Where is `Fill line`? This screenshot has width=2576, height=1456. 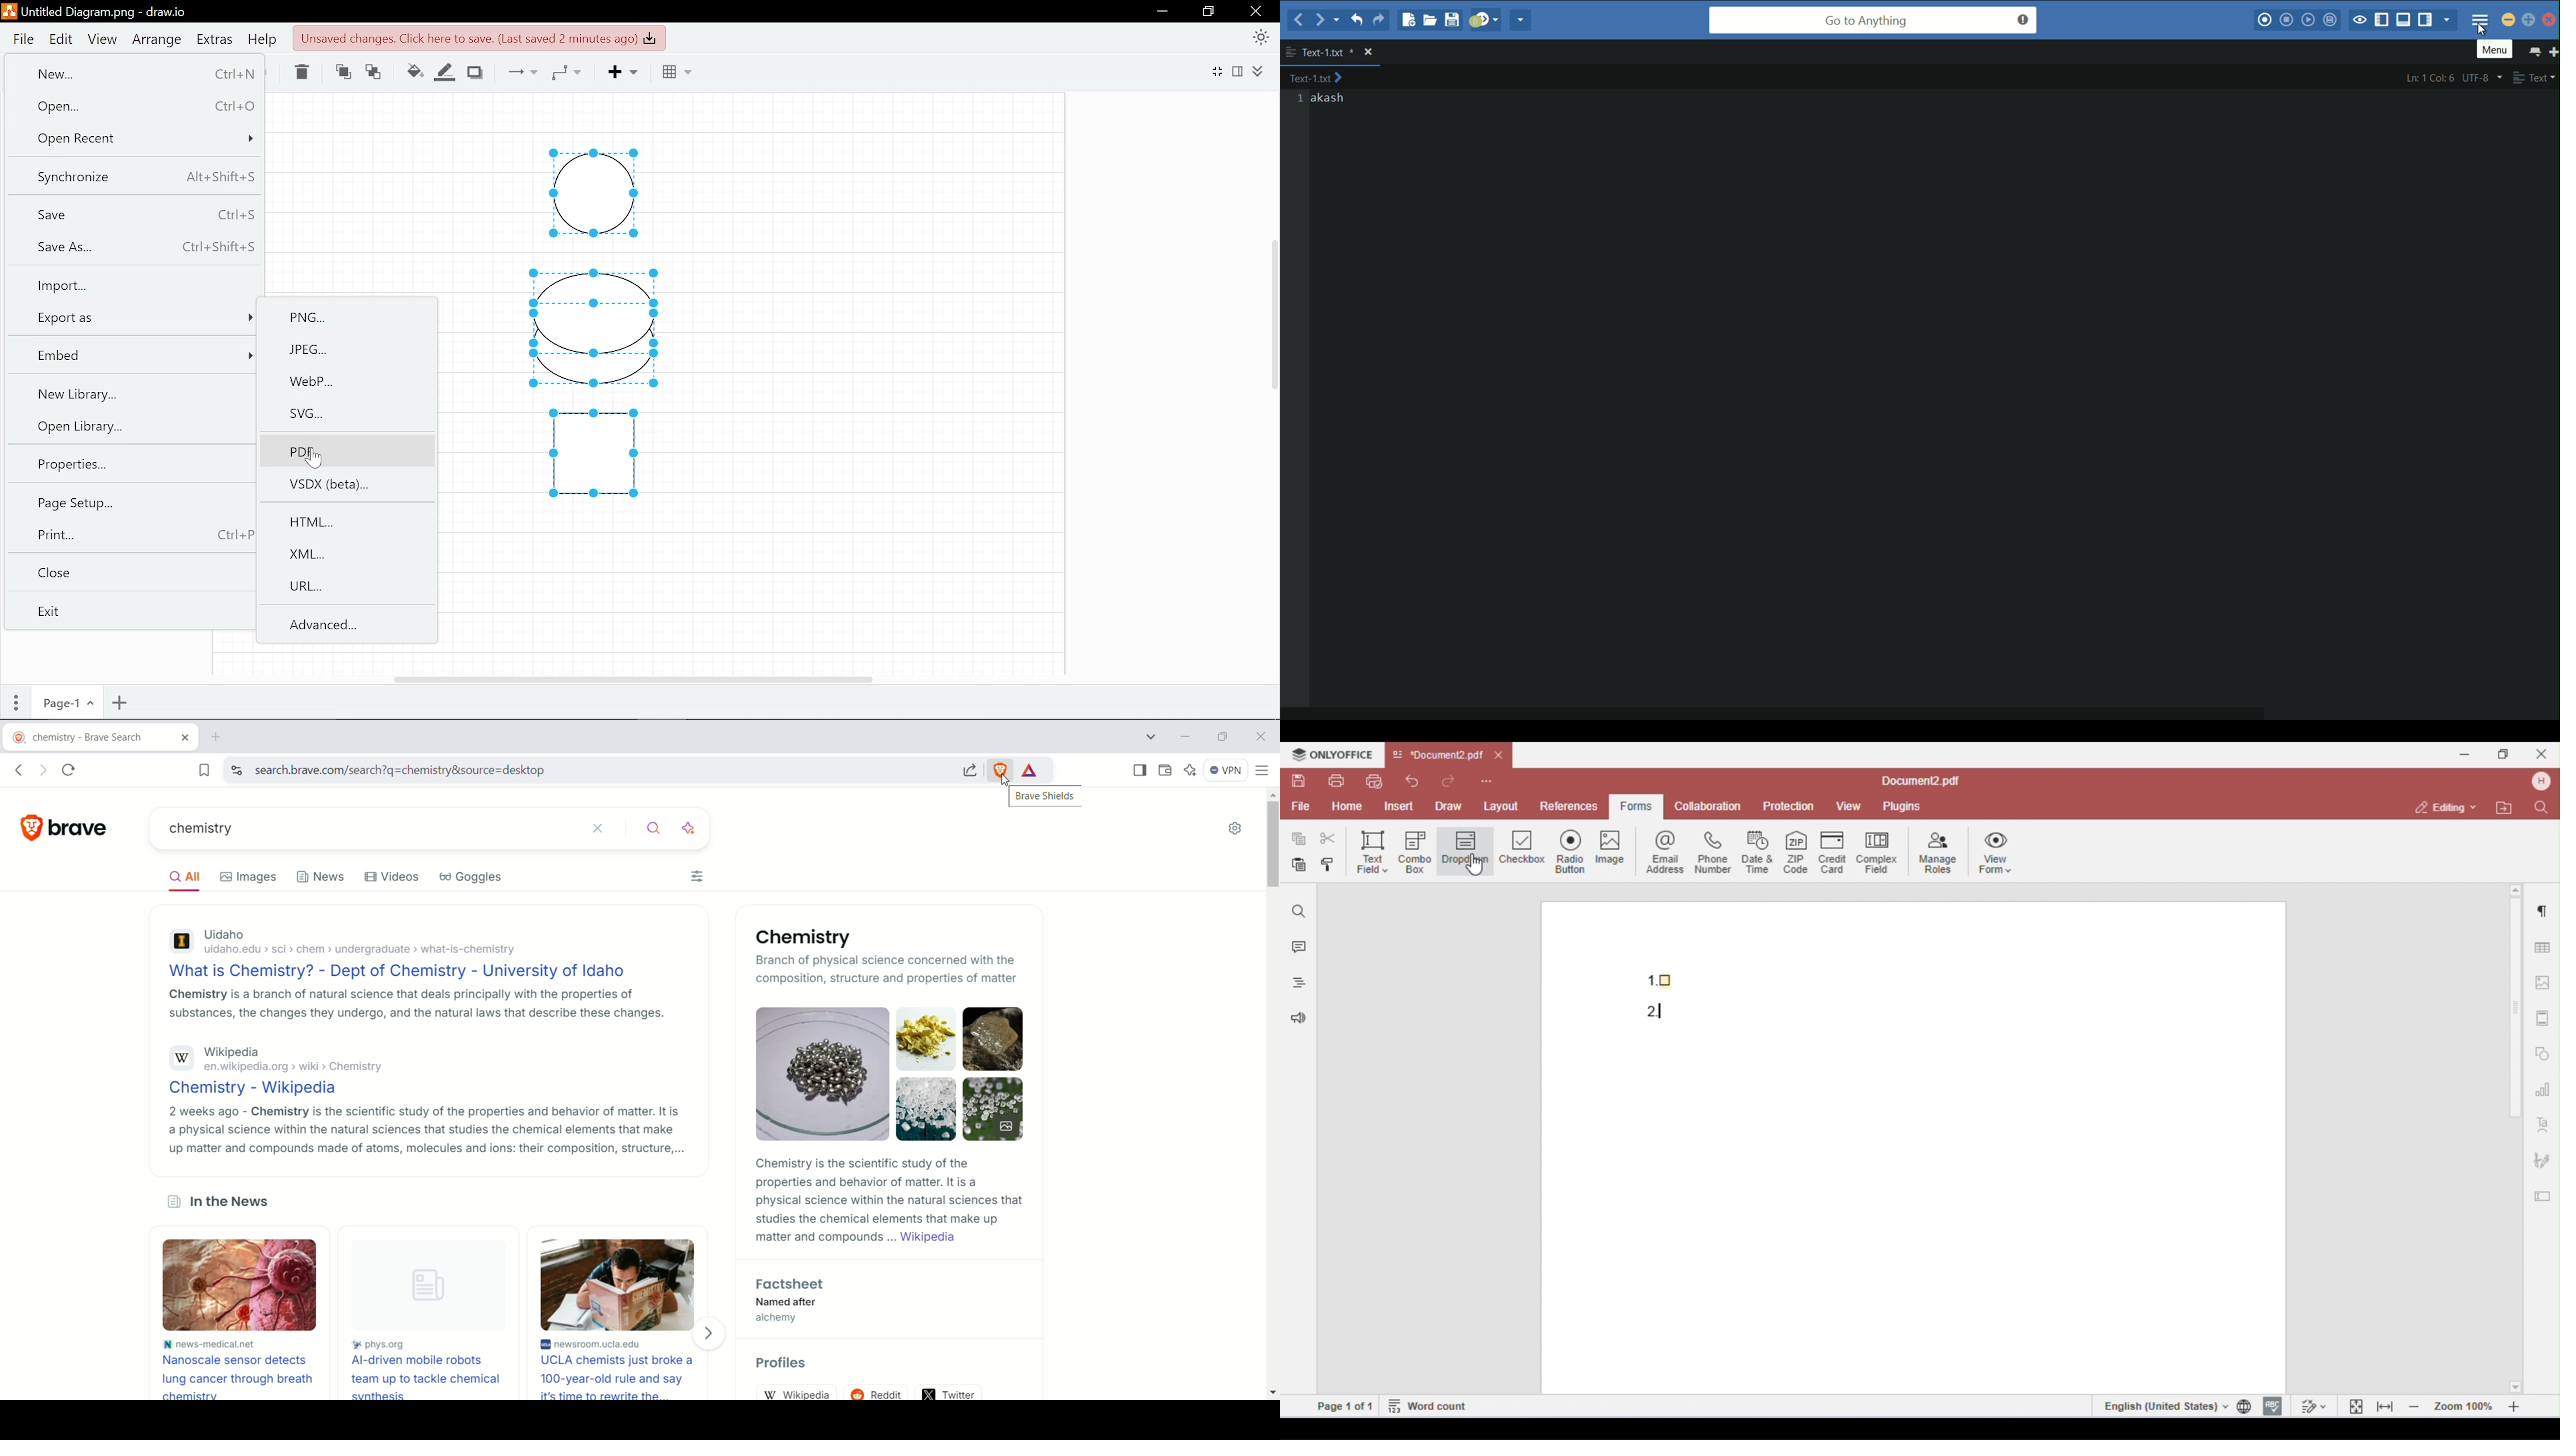
Fill line is located at coordinates (445, 72).